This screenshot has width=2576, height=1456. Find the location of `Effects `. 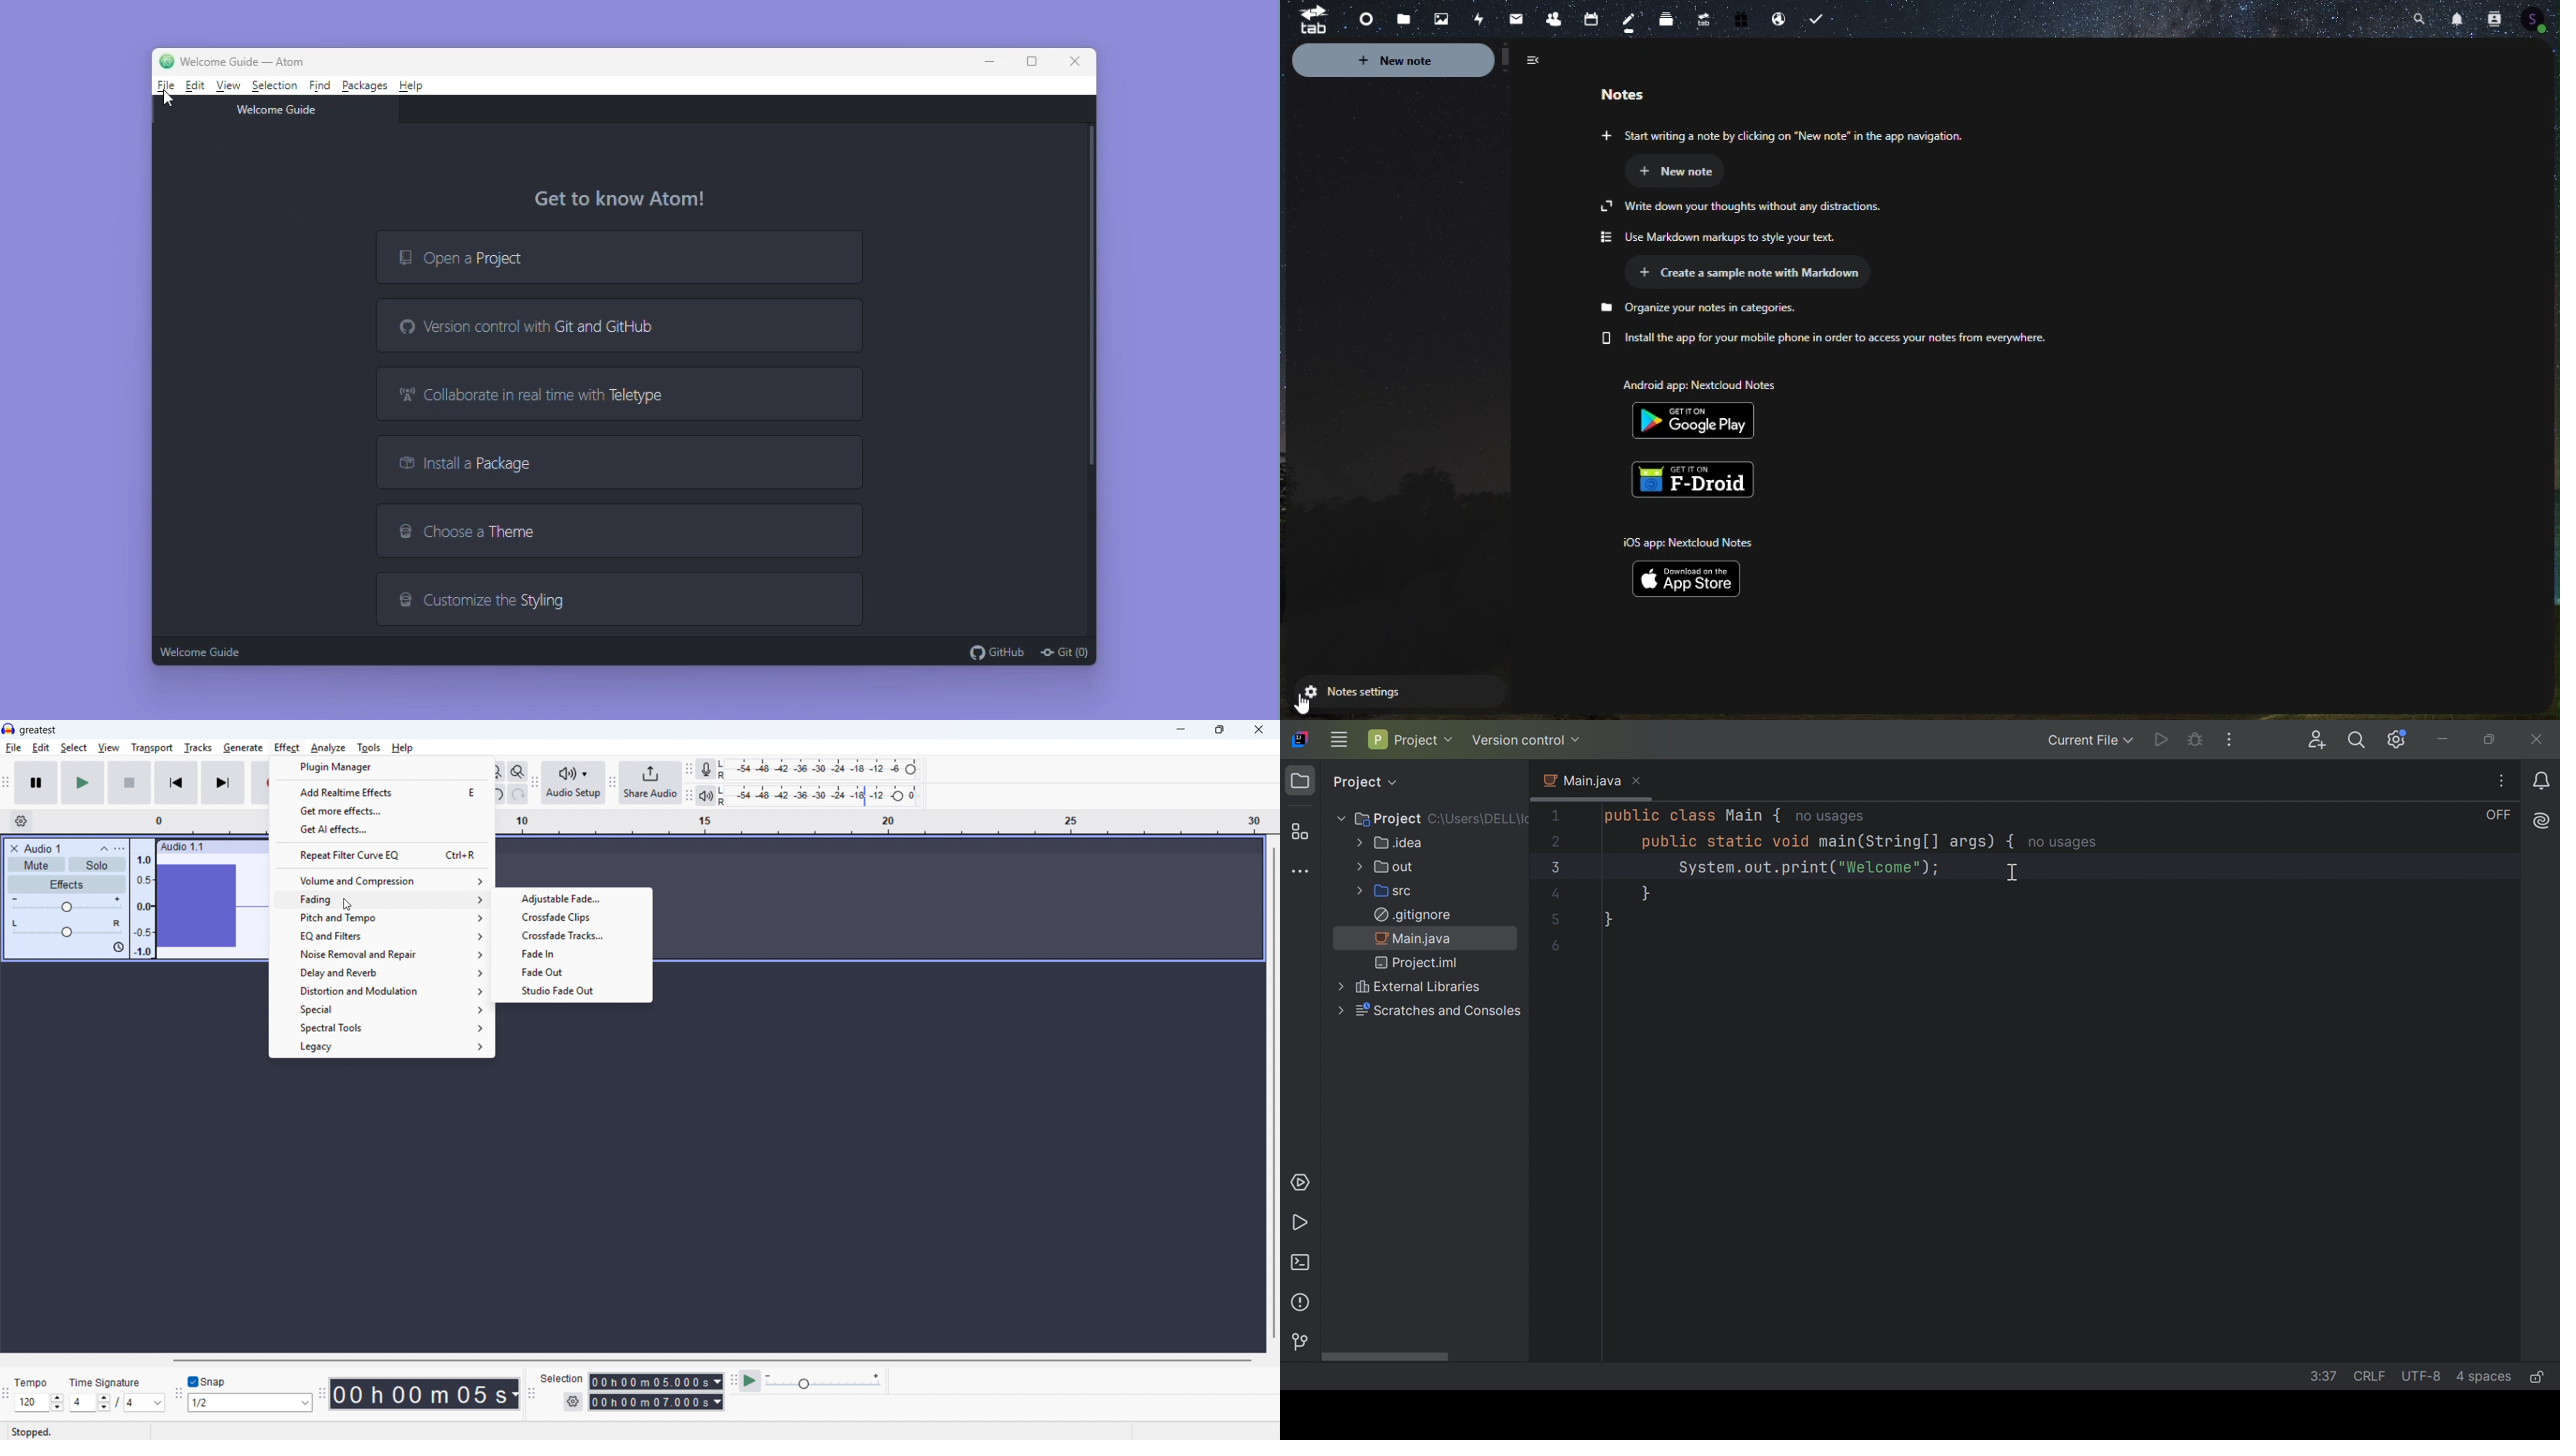

Effects  is located at coordinates (67, 885).